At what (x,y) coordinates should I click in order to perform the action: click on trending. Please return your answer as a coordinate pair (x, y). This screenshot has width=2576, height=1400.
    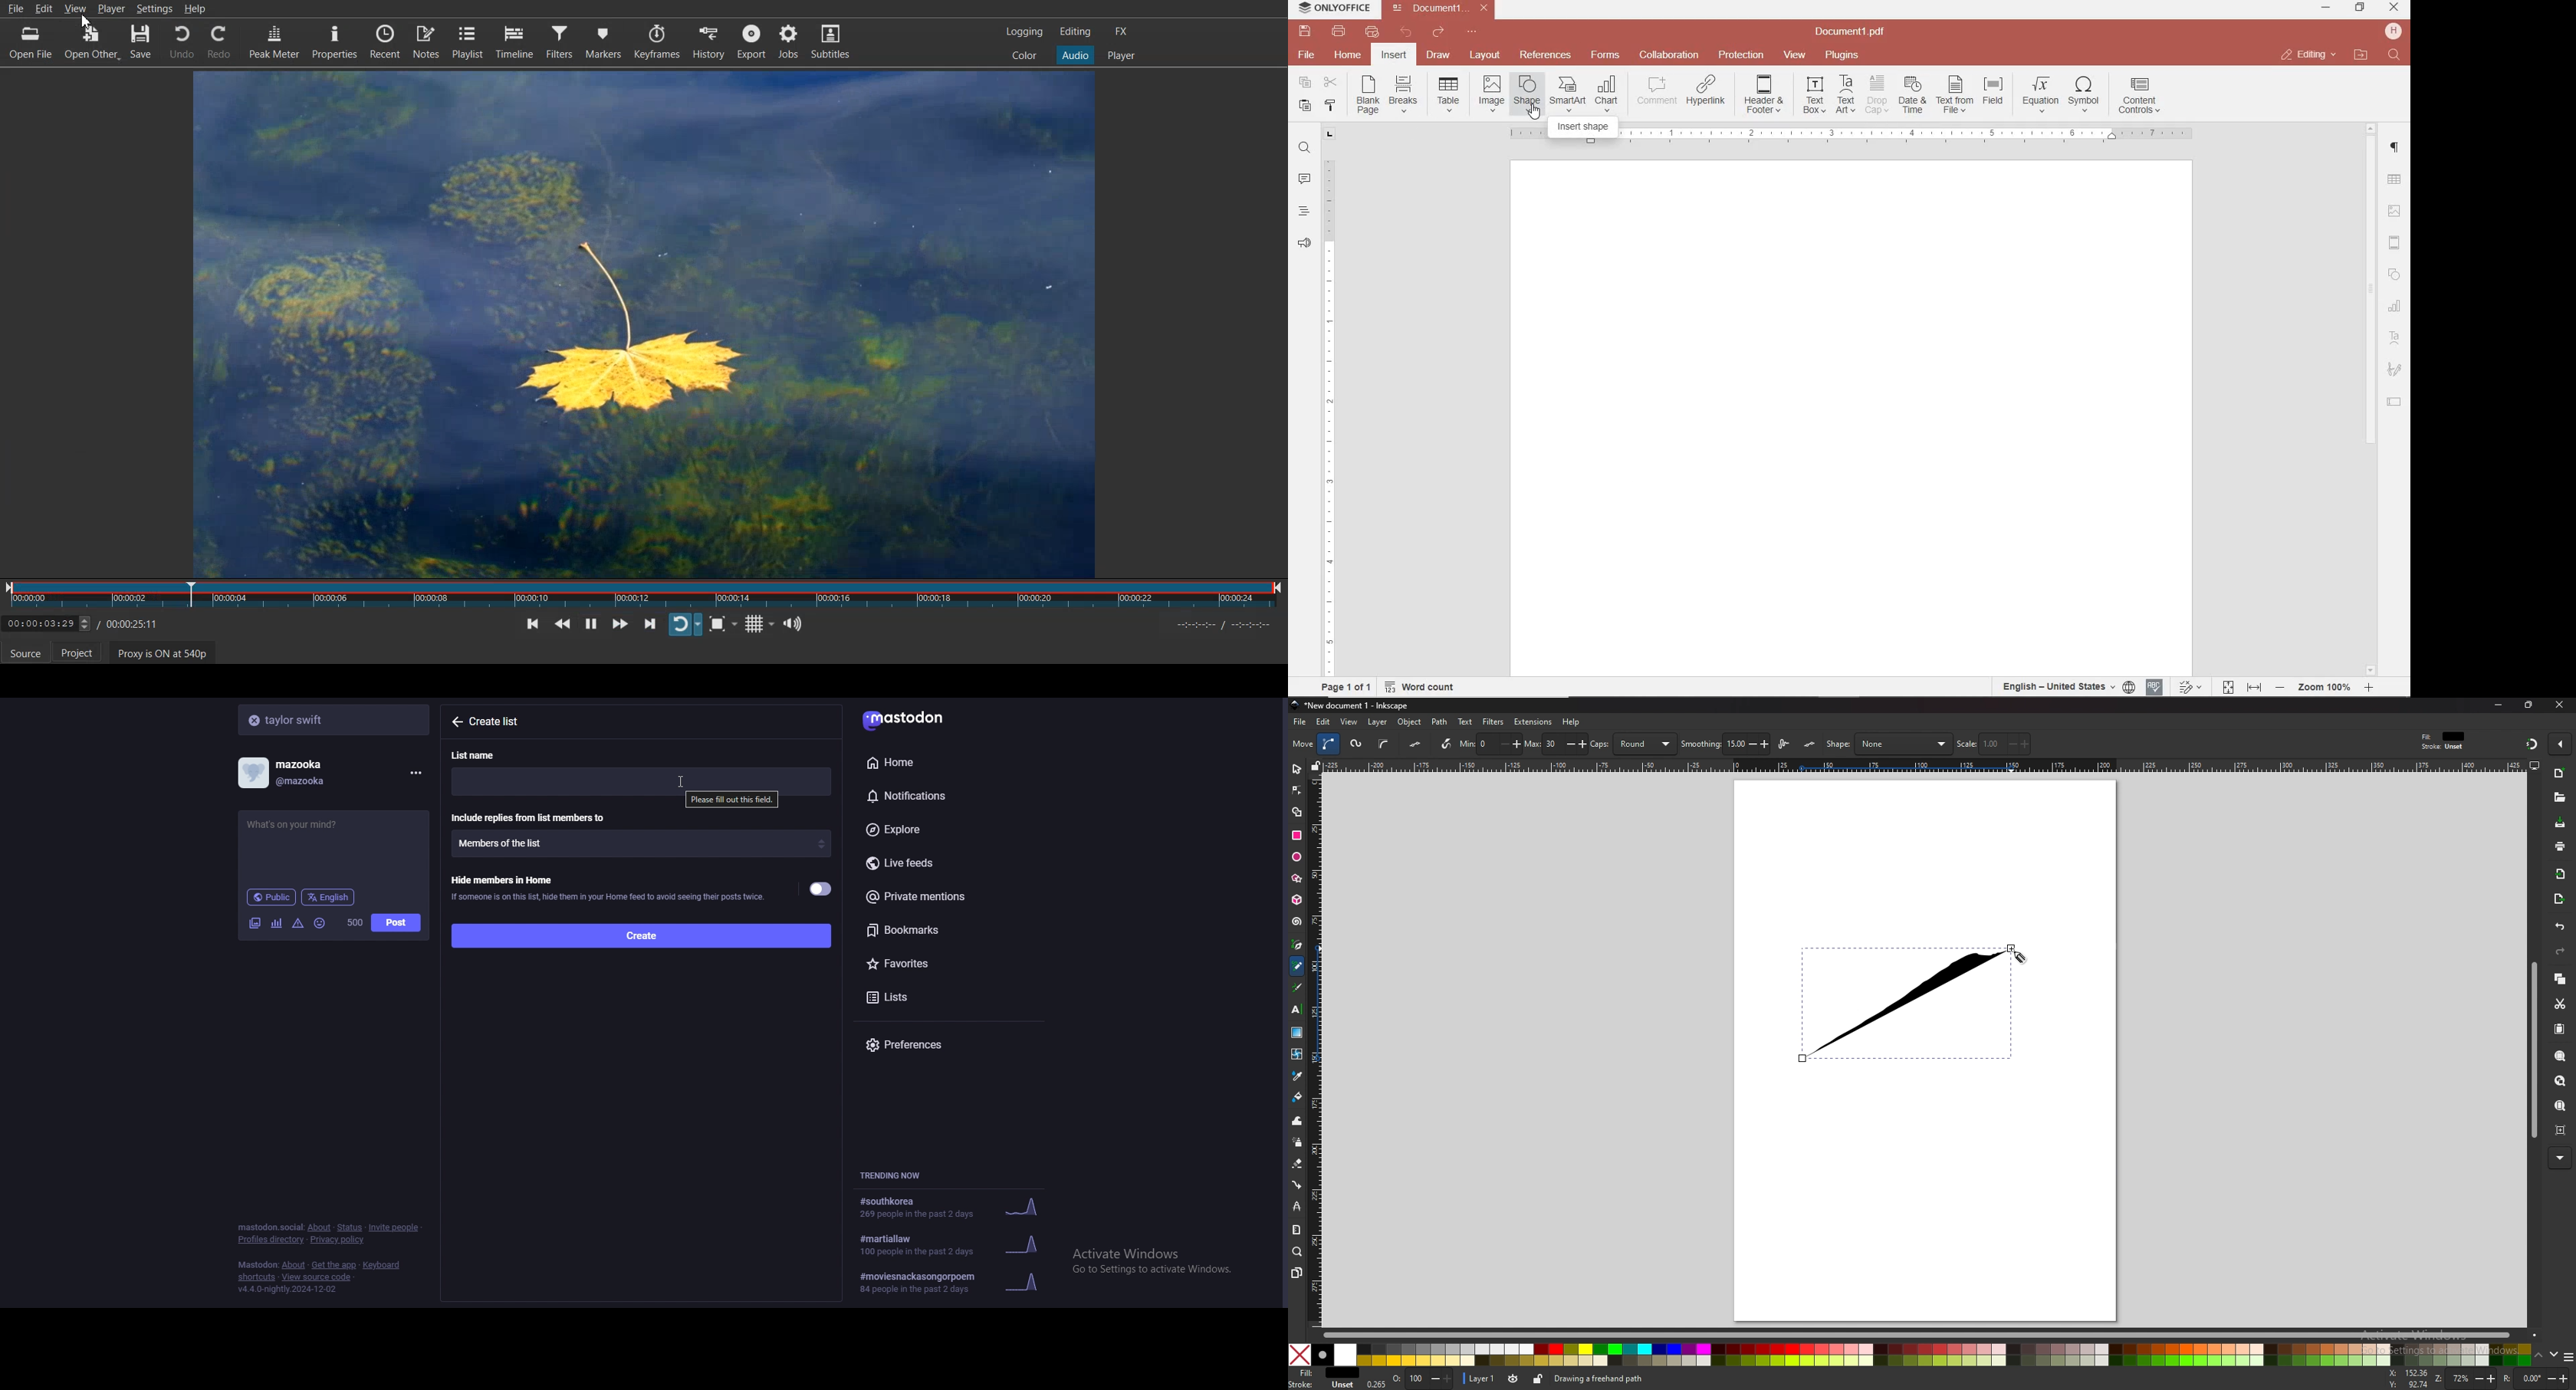
    Looking at the image, I should click on (959, 1244).